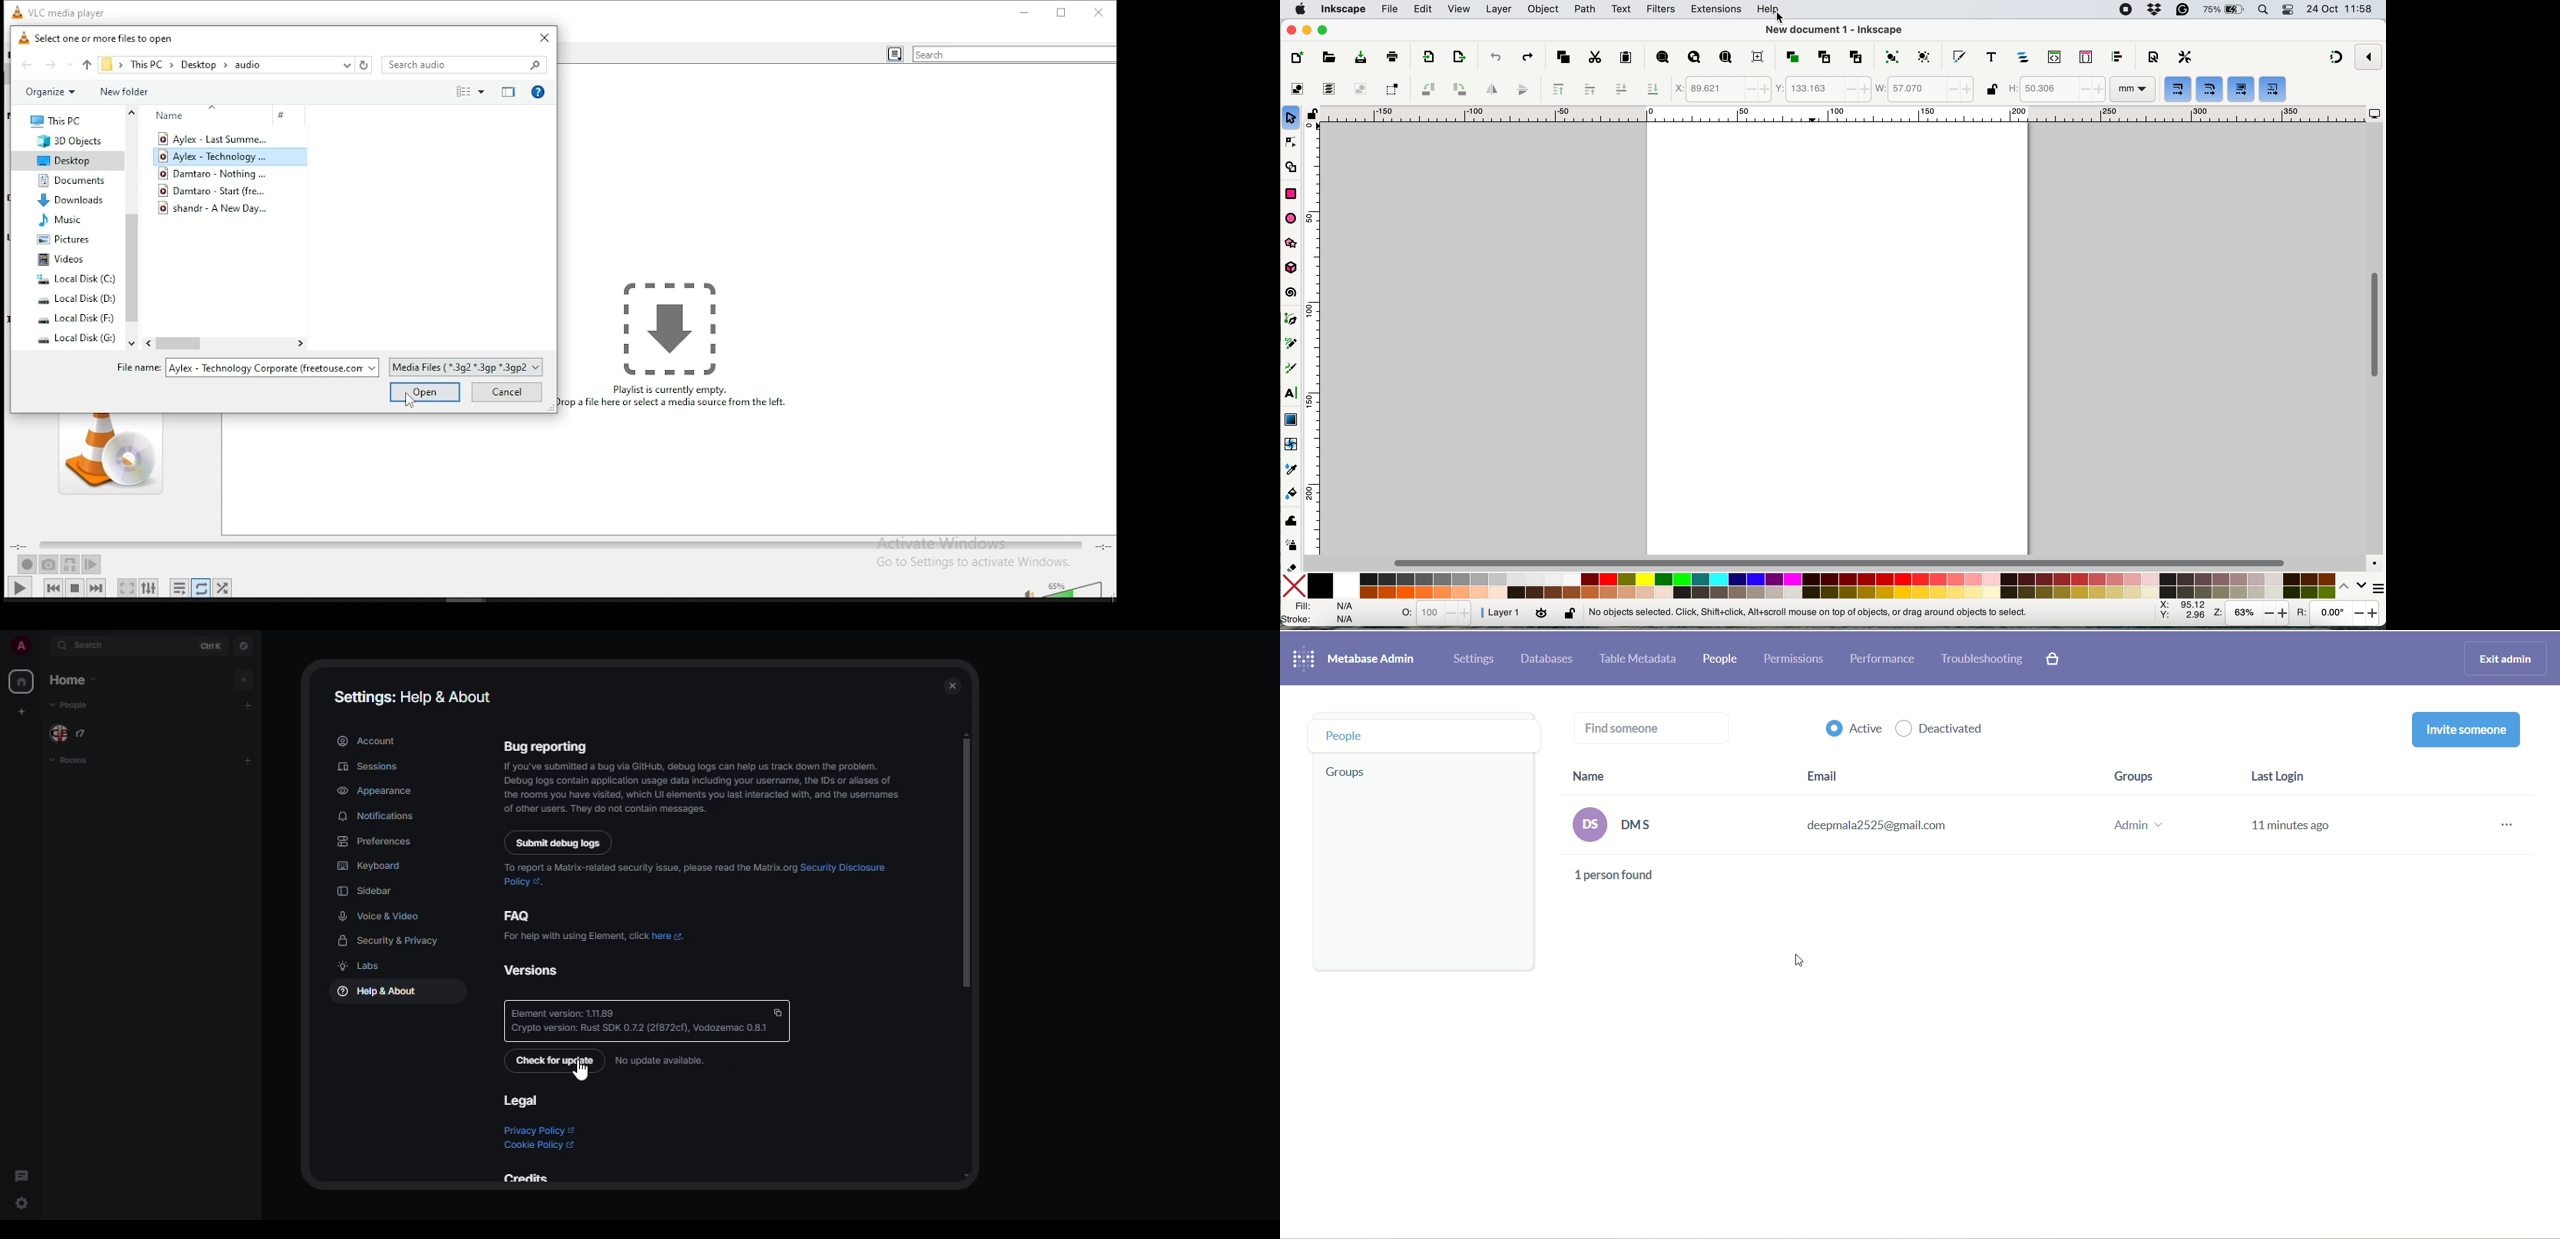 The image size is (2576, 1260). What do you see at coordinates (1293, 586) in the screenshot?
I see `no fill` at bounding box center [1293, 586].